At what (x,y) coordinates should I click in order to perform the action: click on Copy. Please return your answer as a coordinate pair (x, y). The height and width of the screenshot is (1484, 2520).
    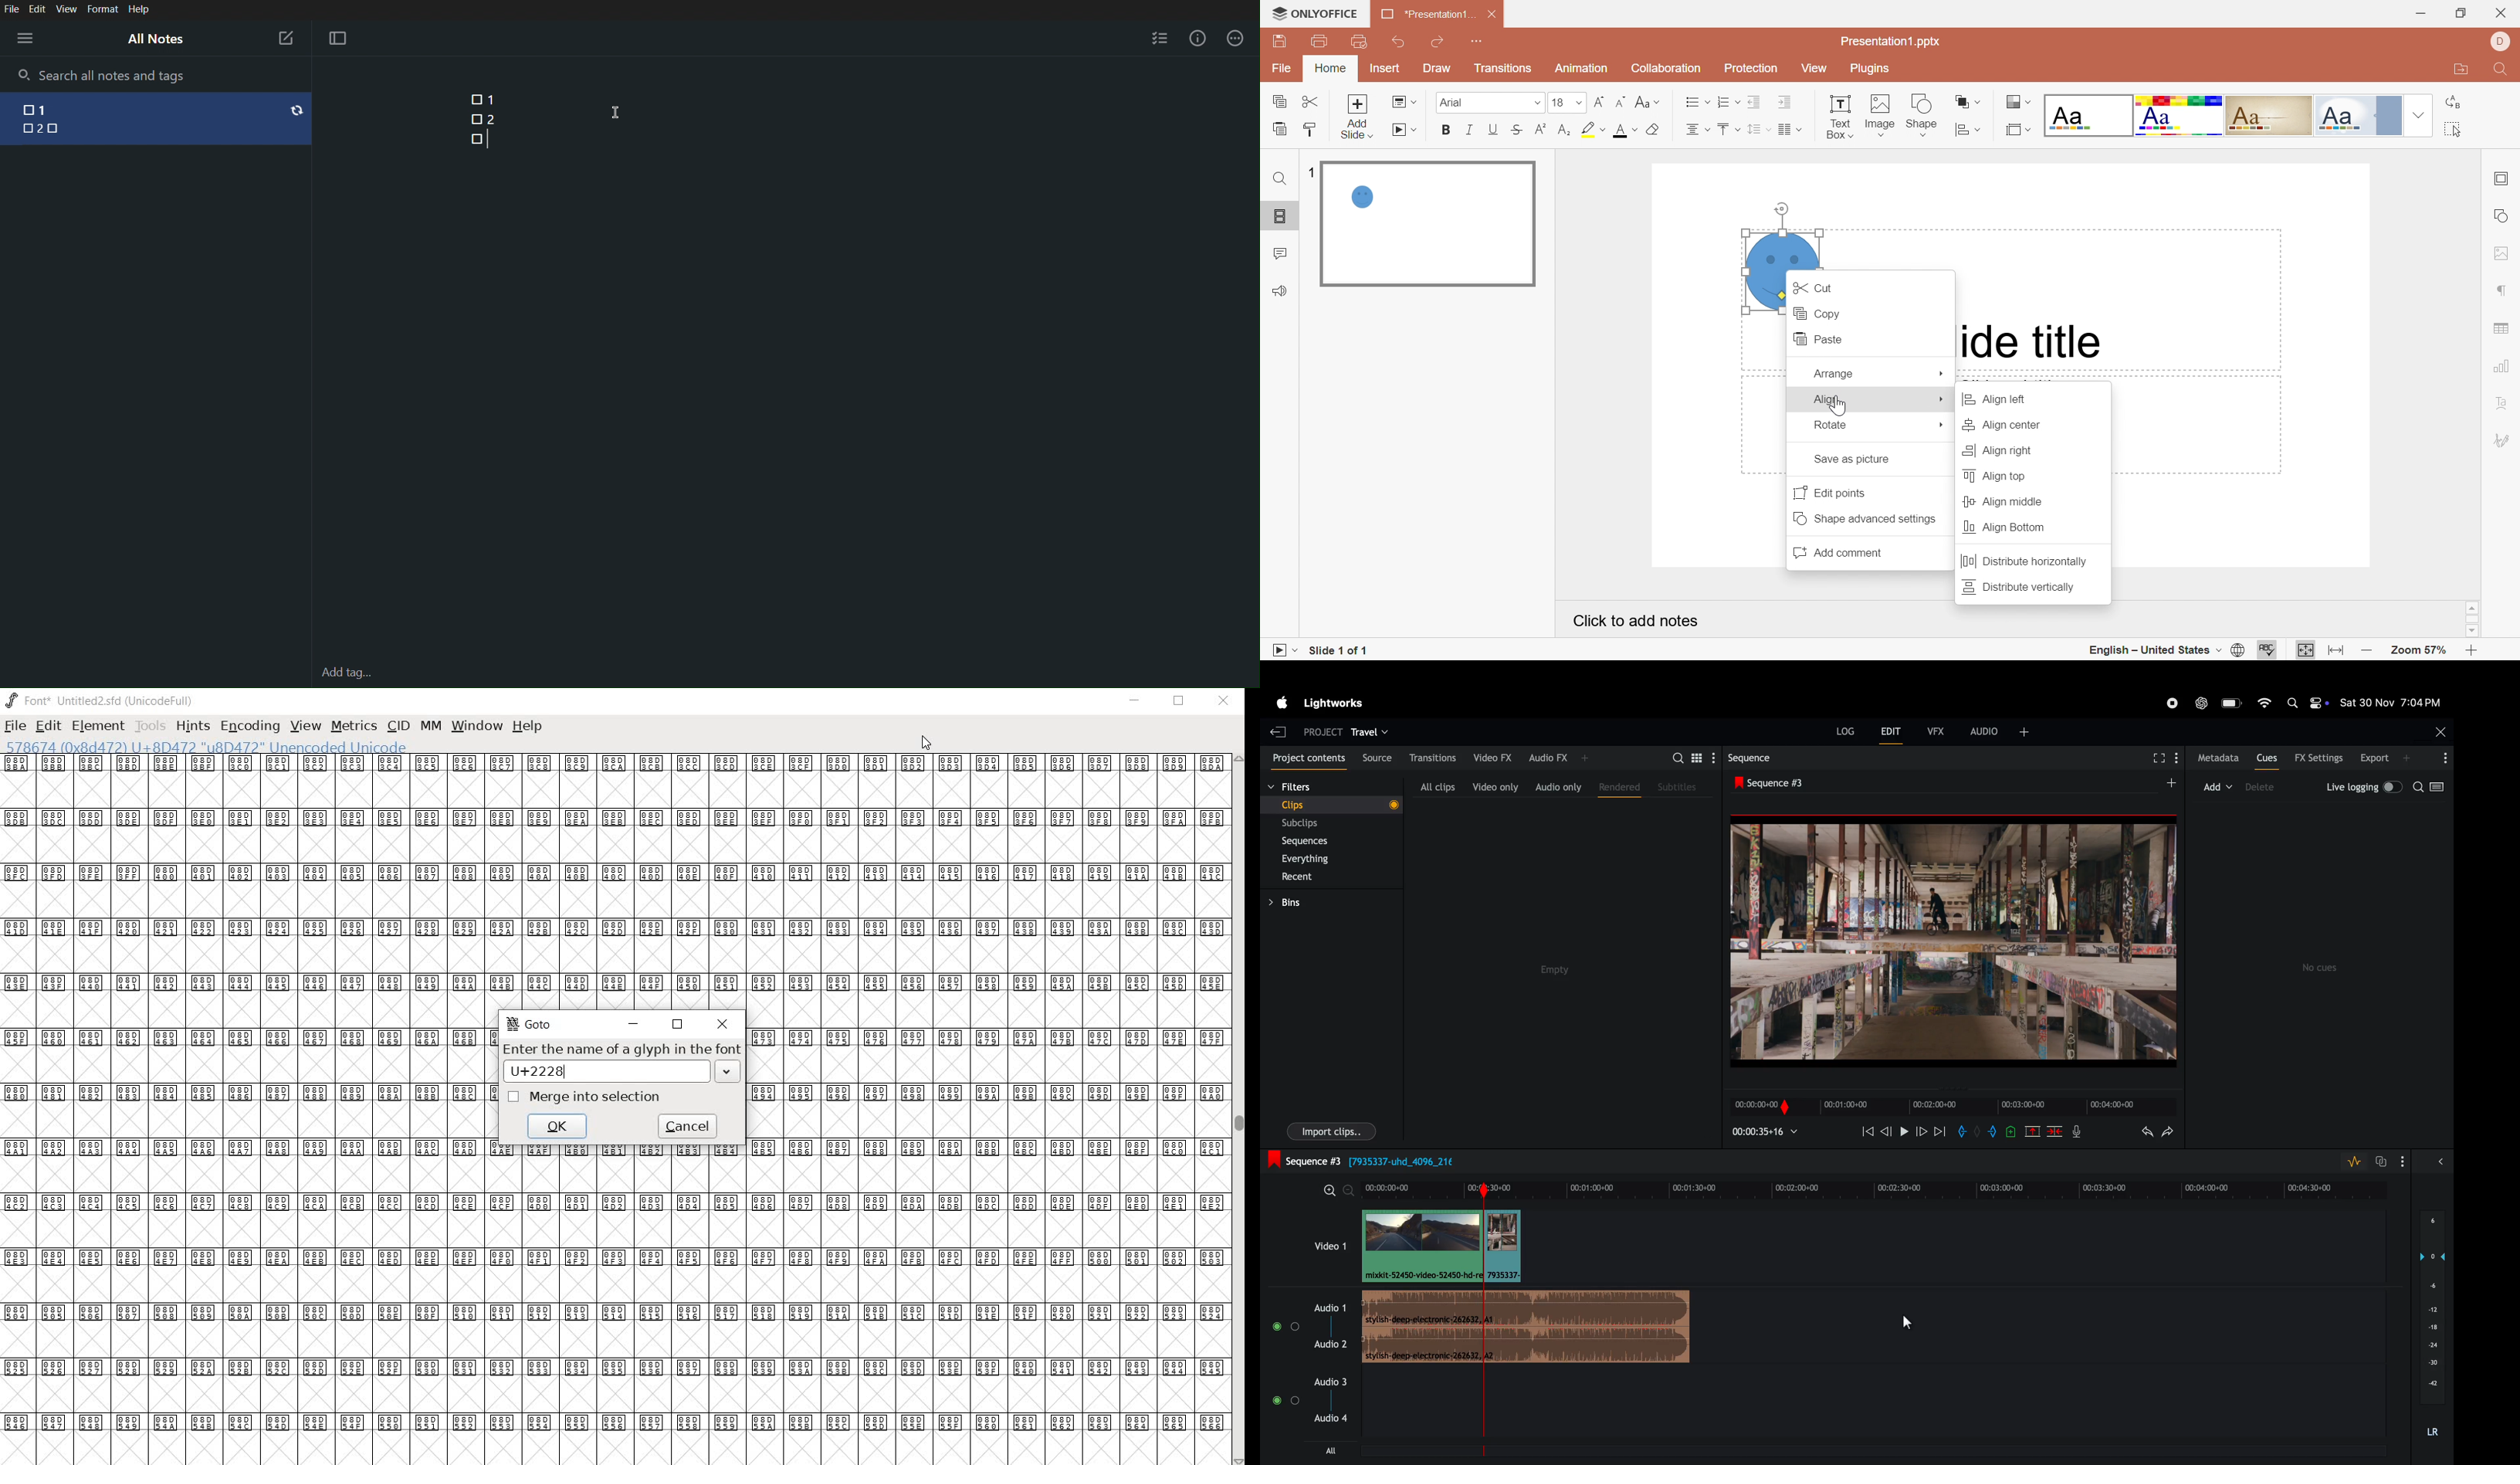
    Looking at the image, I should click on (1820, 312).